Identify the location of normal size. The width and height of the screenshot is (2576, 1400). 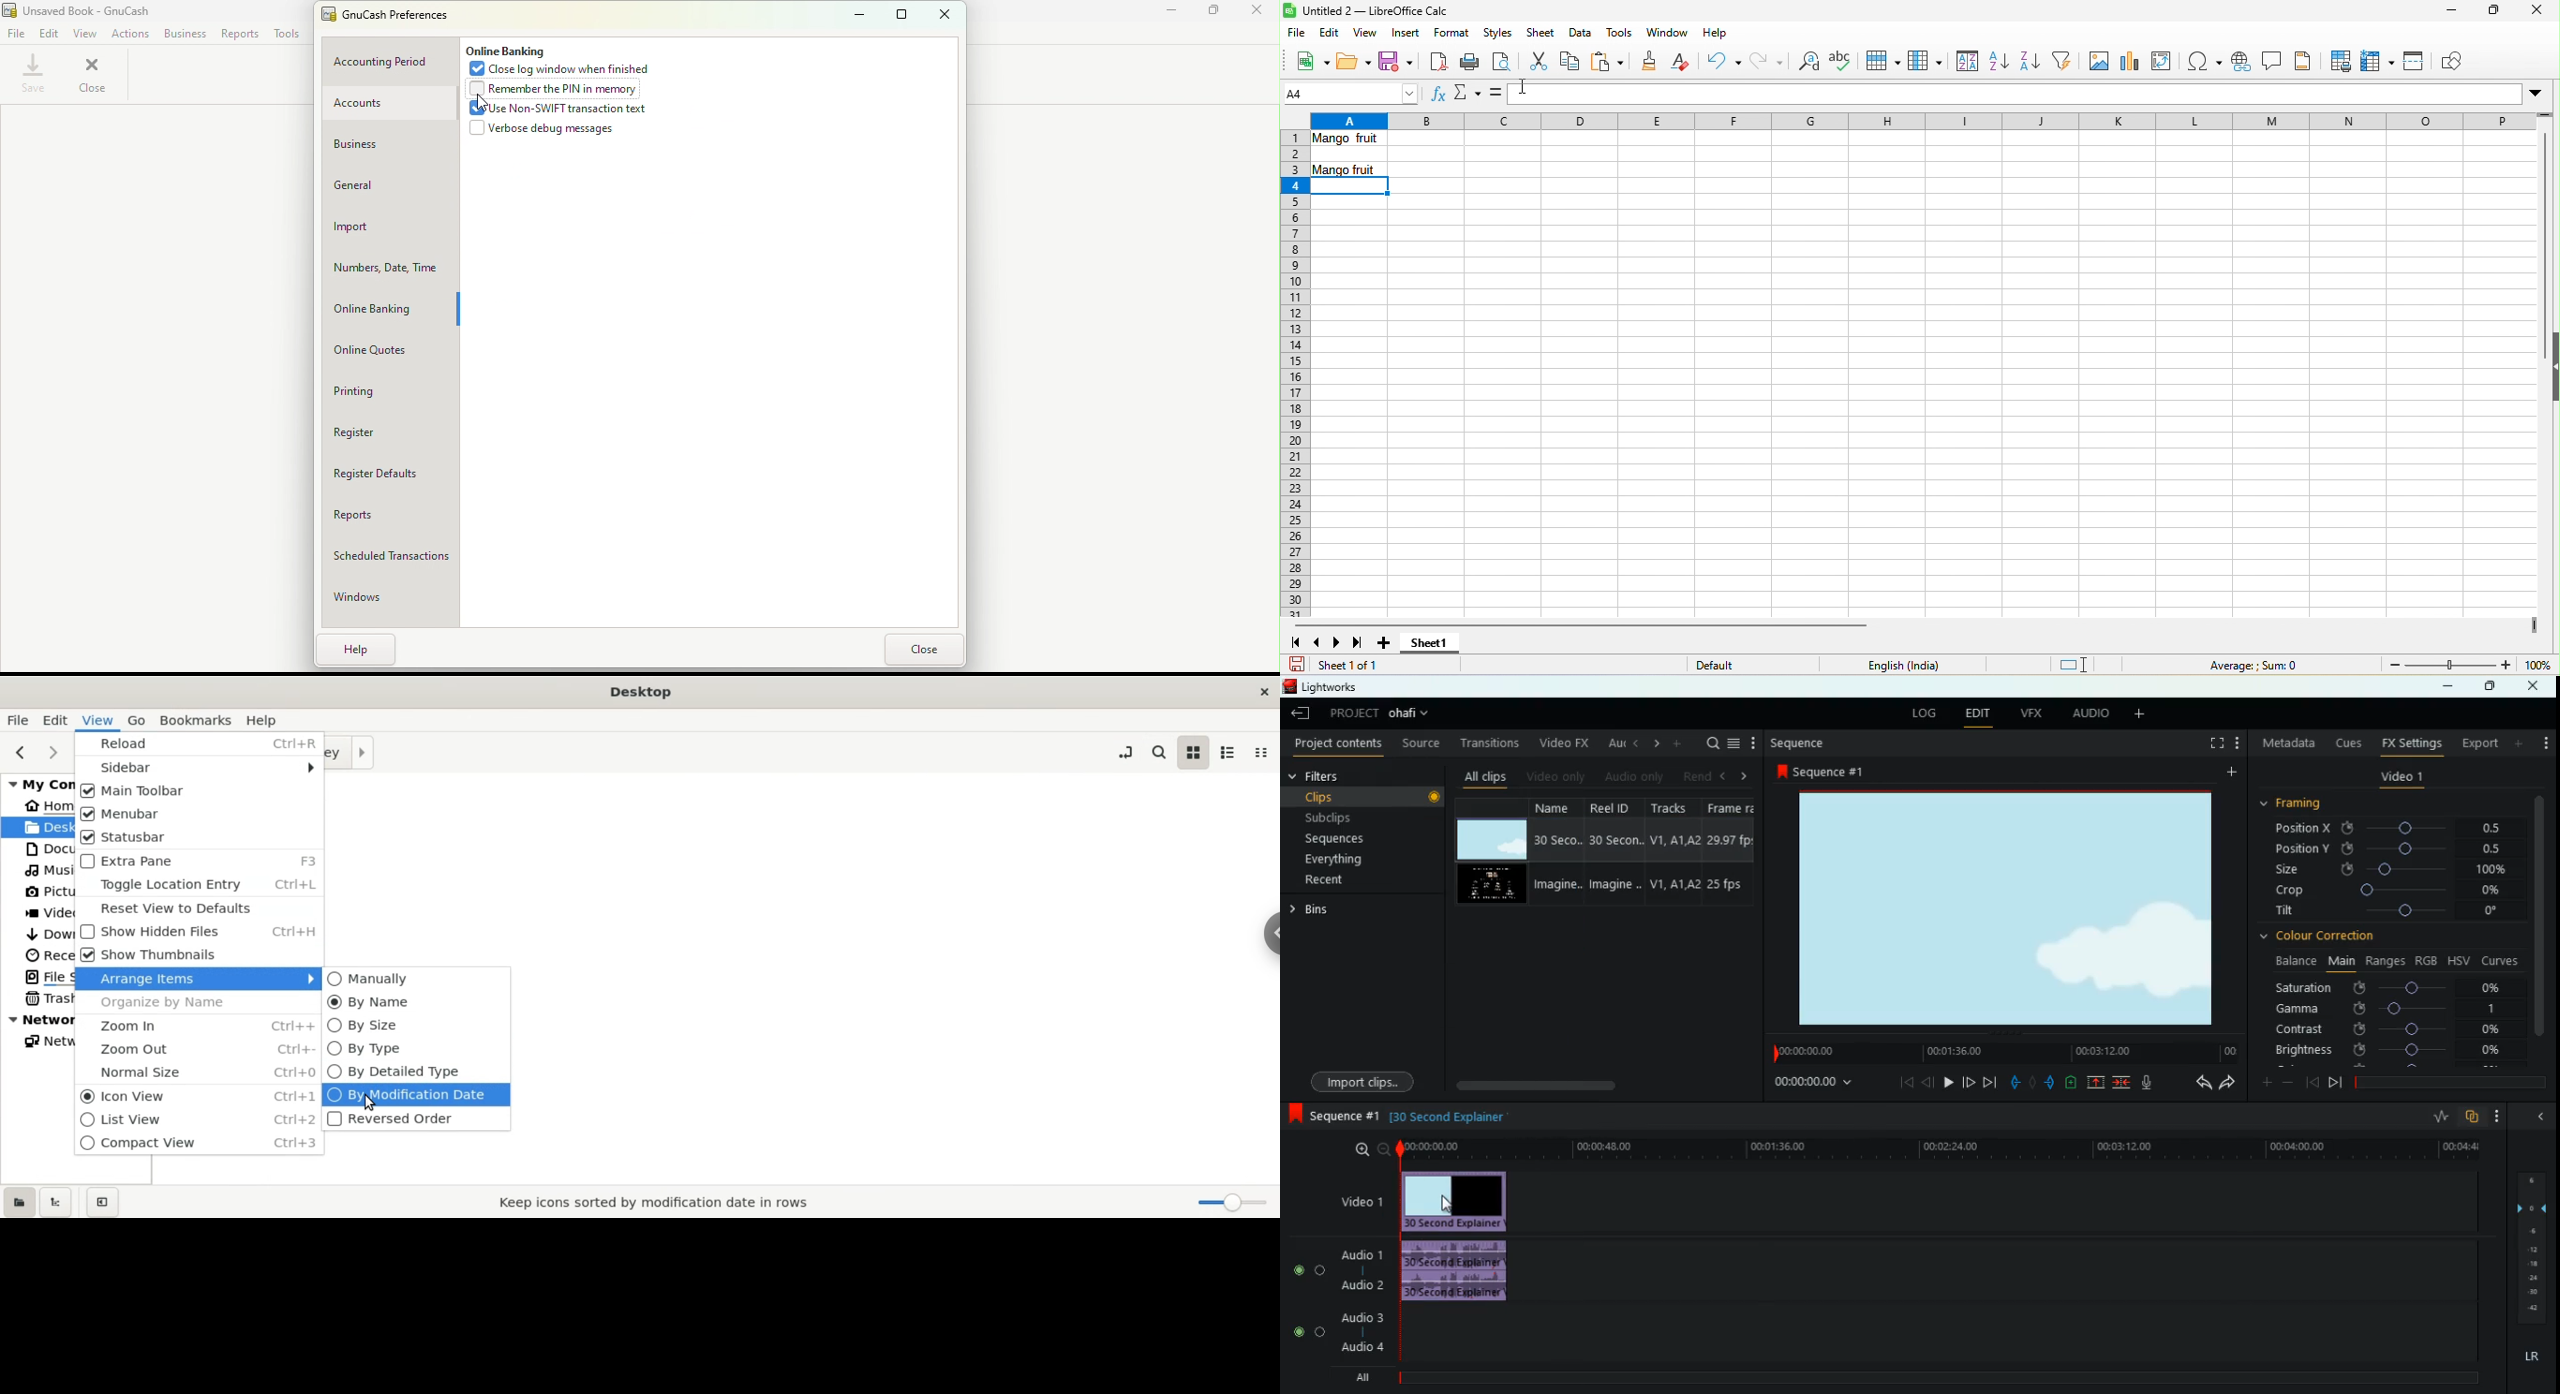
(195, 1076).